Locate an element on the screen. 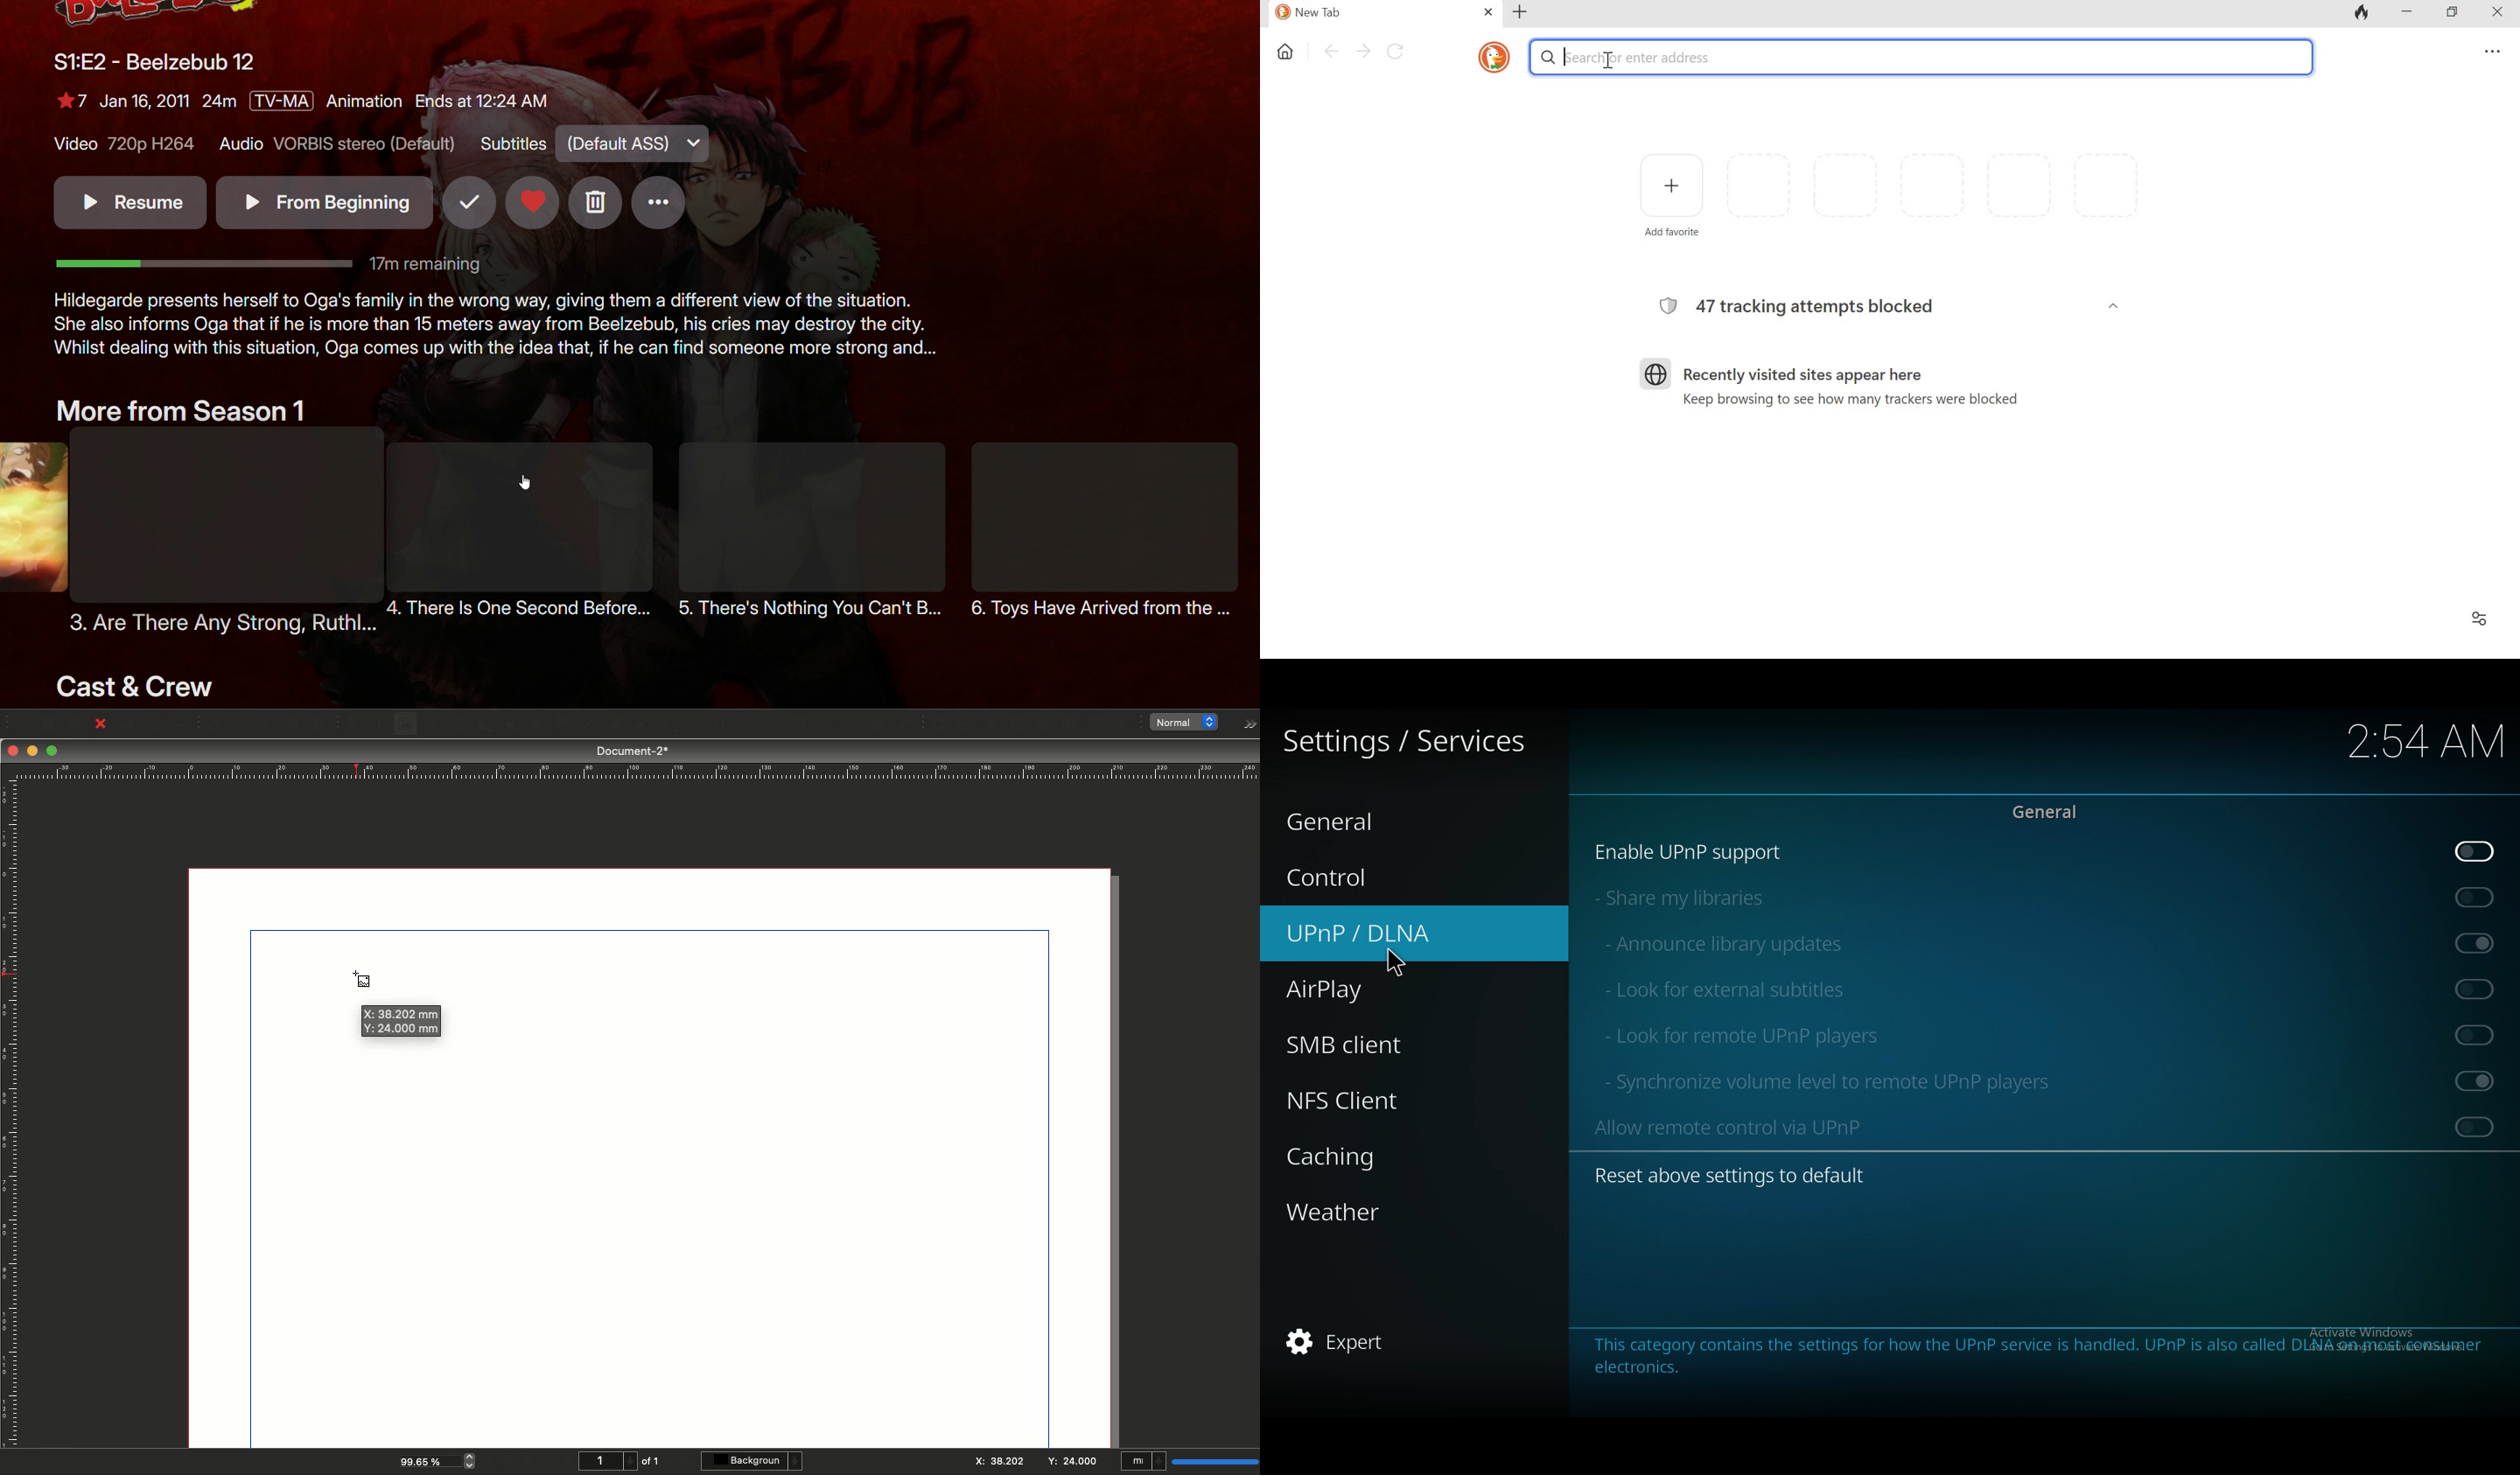  of 1 is located at coordinates (651, 1461).